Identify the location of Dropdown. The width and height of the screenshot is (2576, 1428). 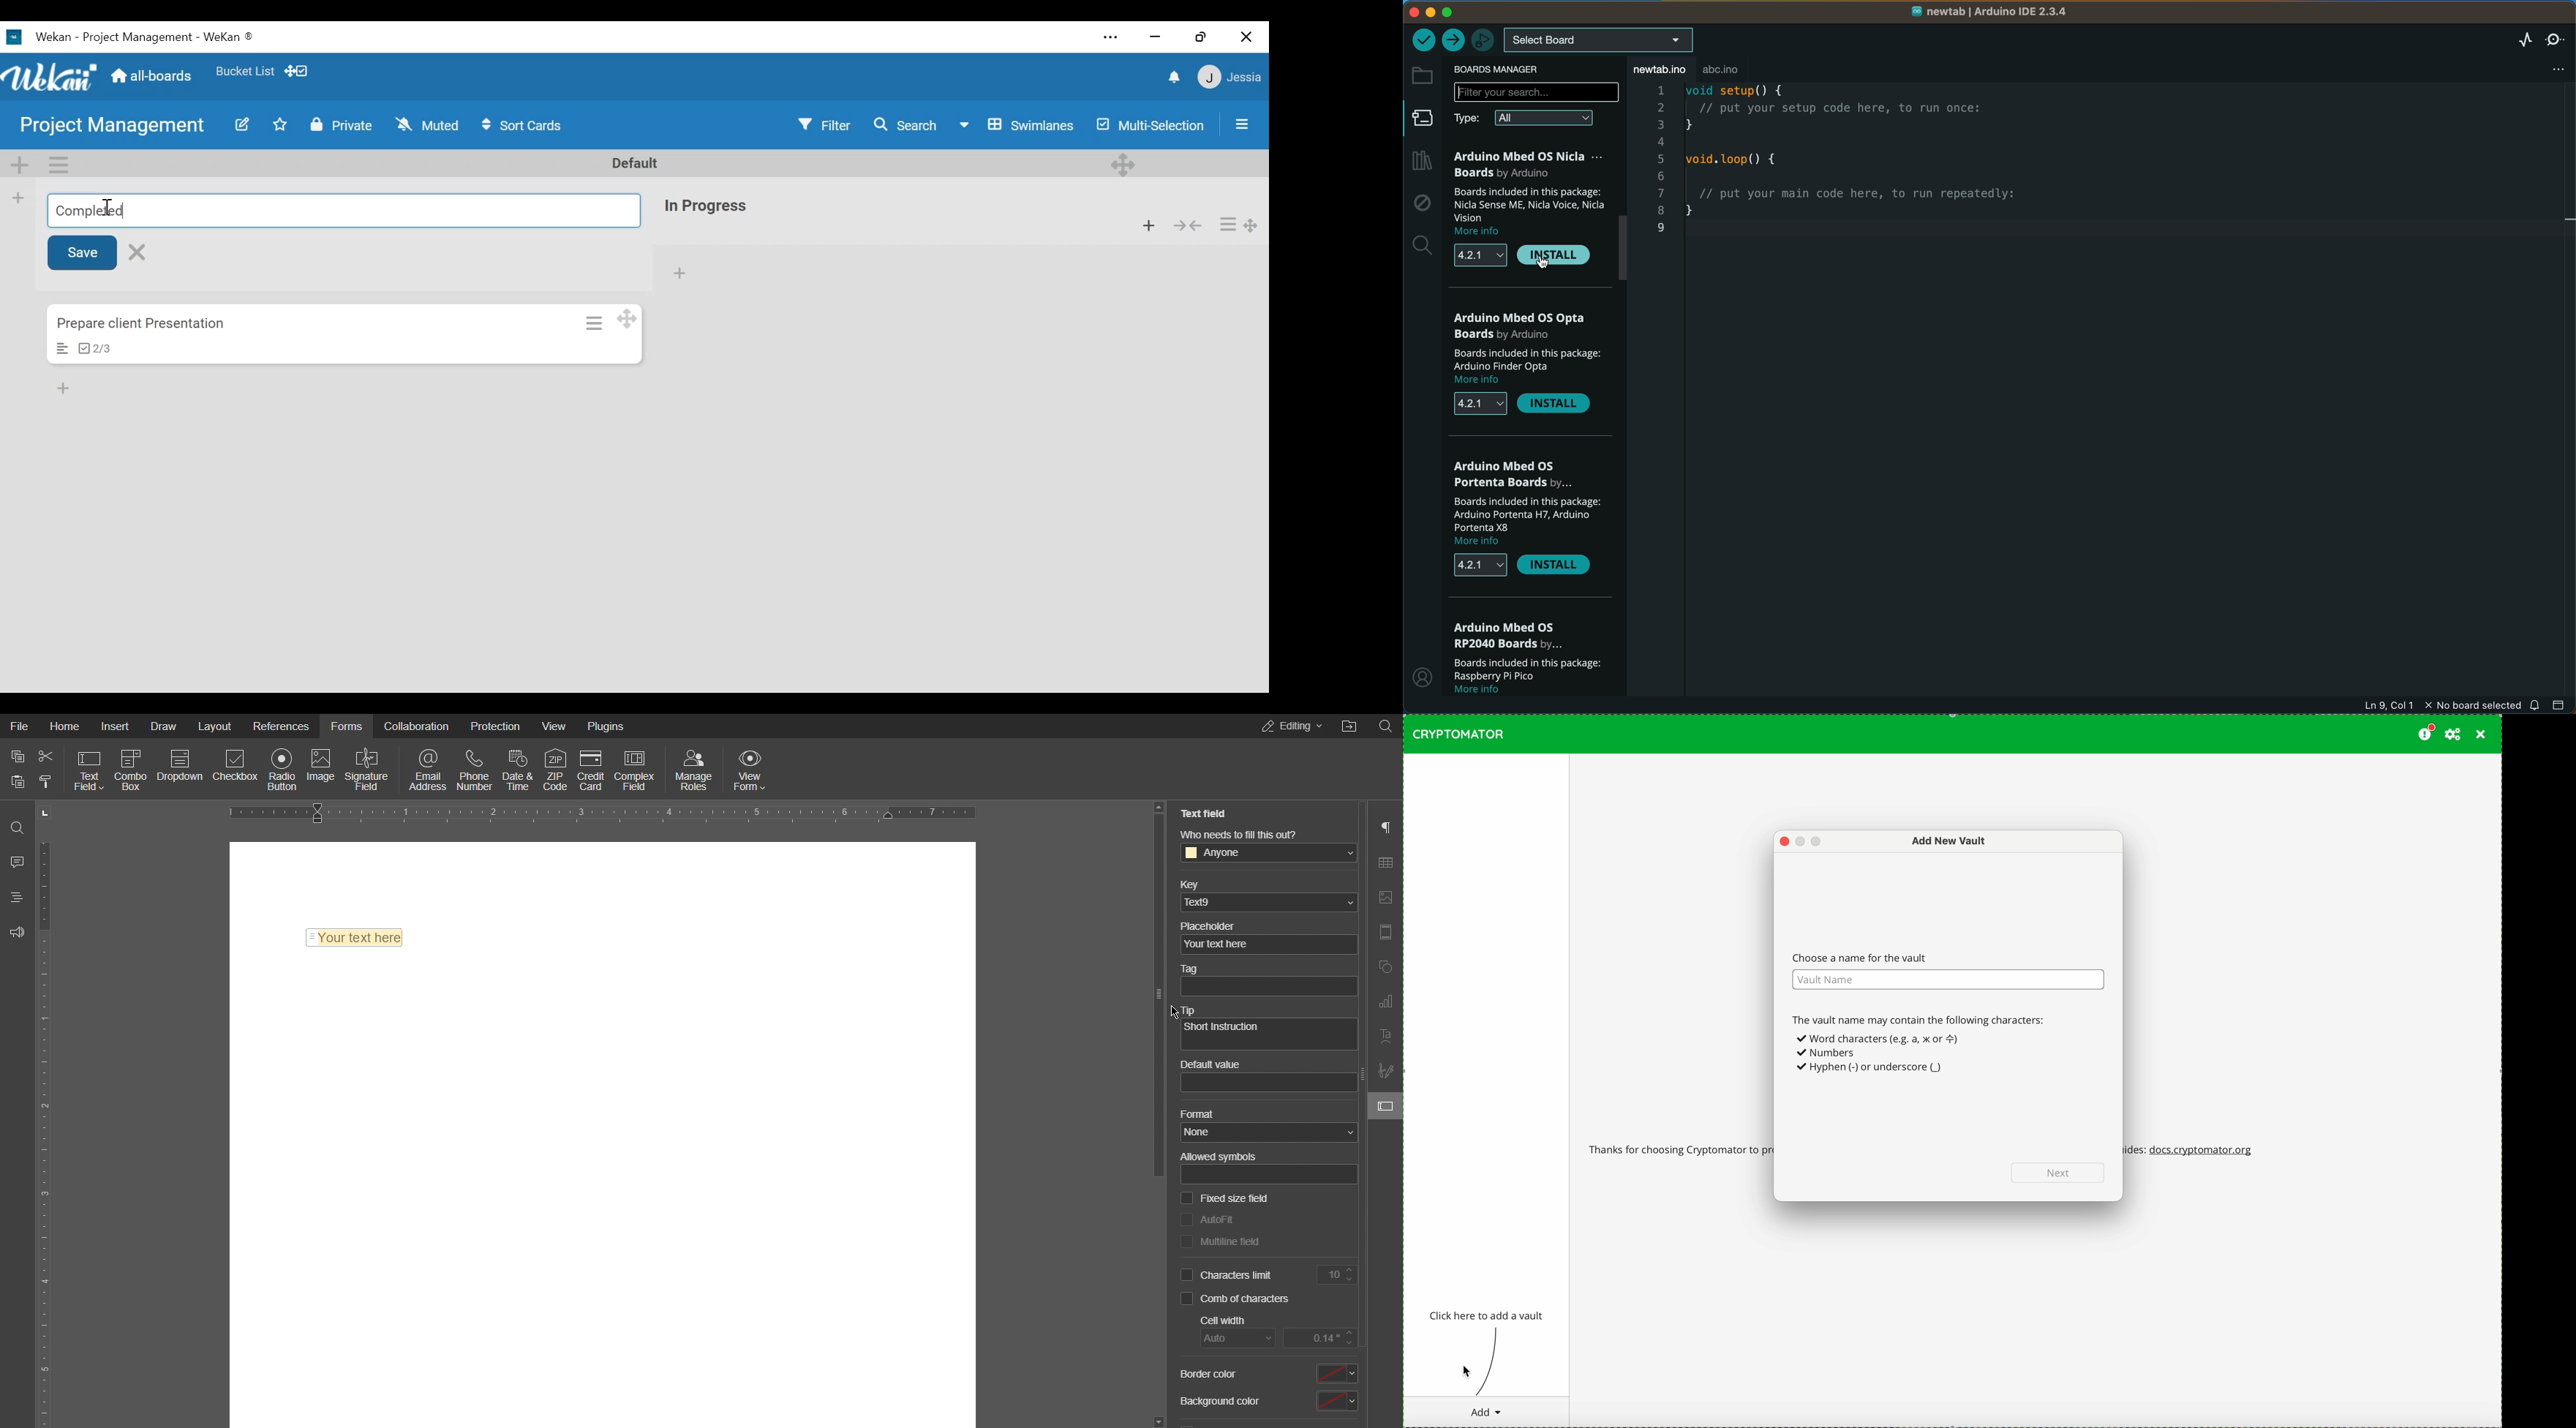
(178, 770).